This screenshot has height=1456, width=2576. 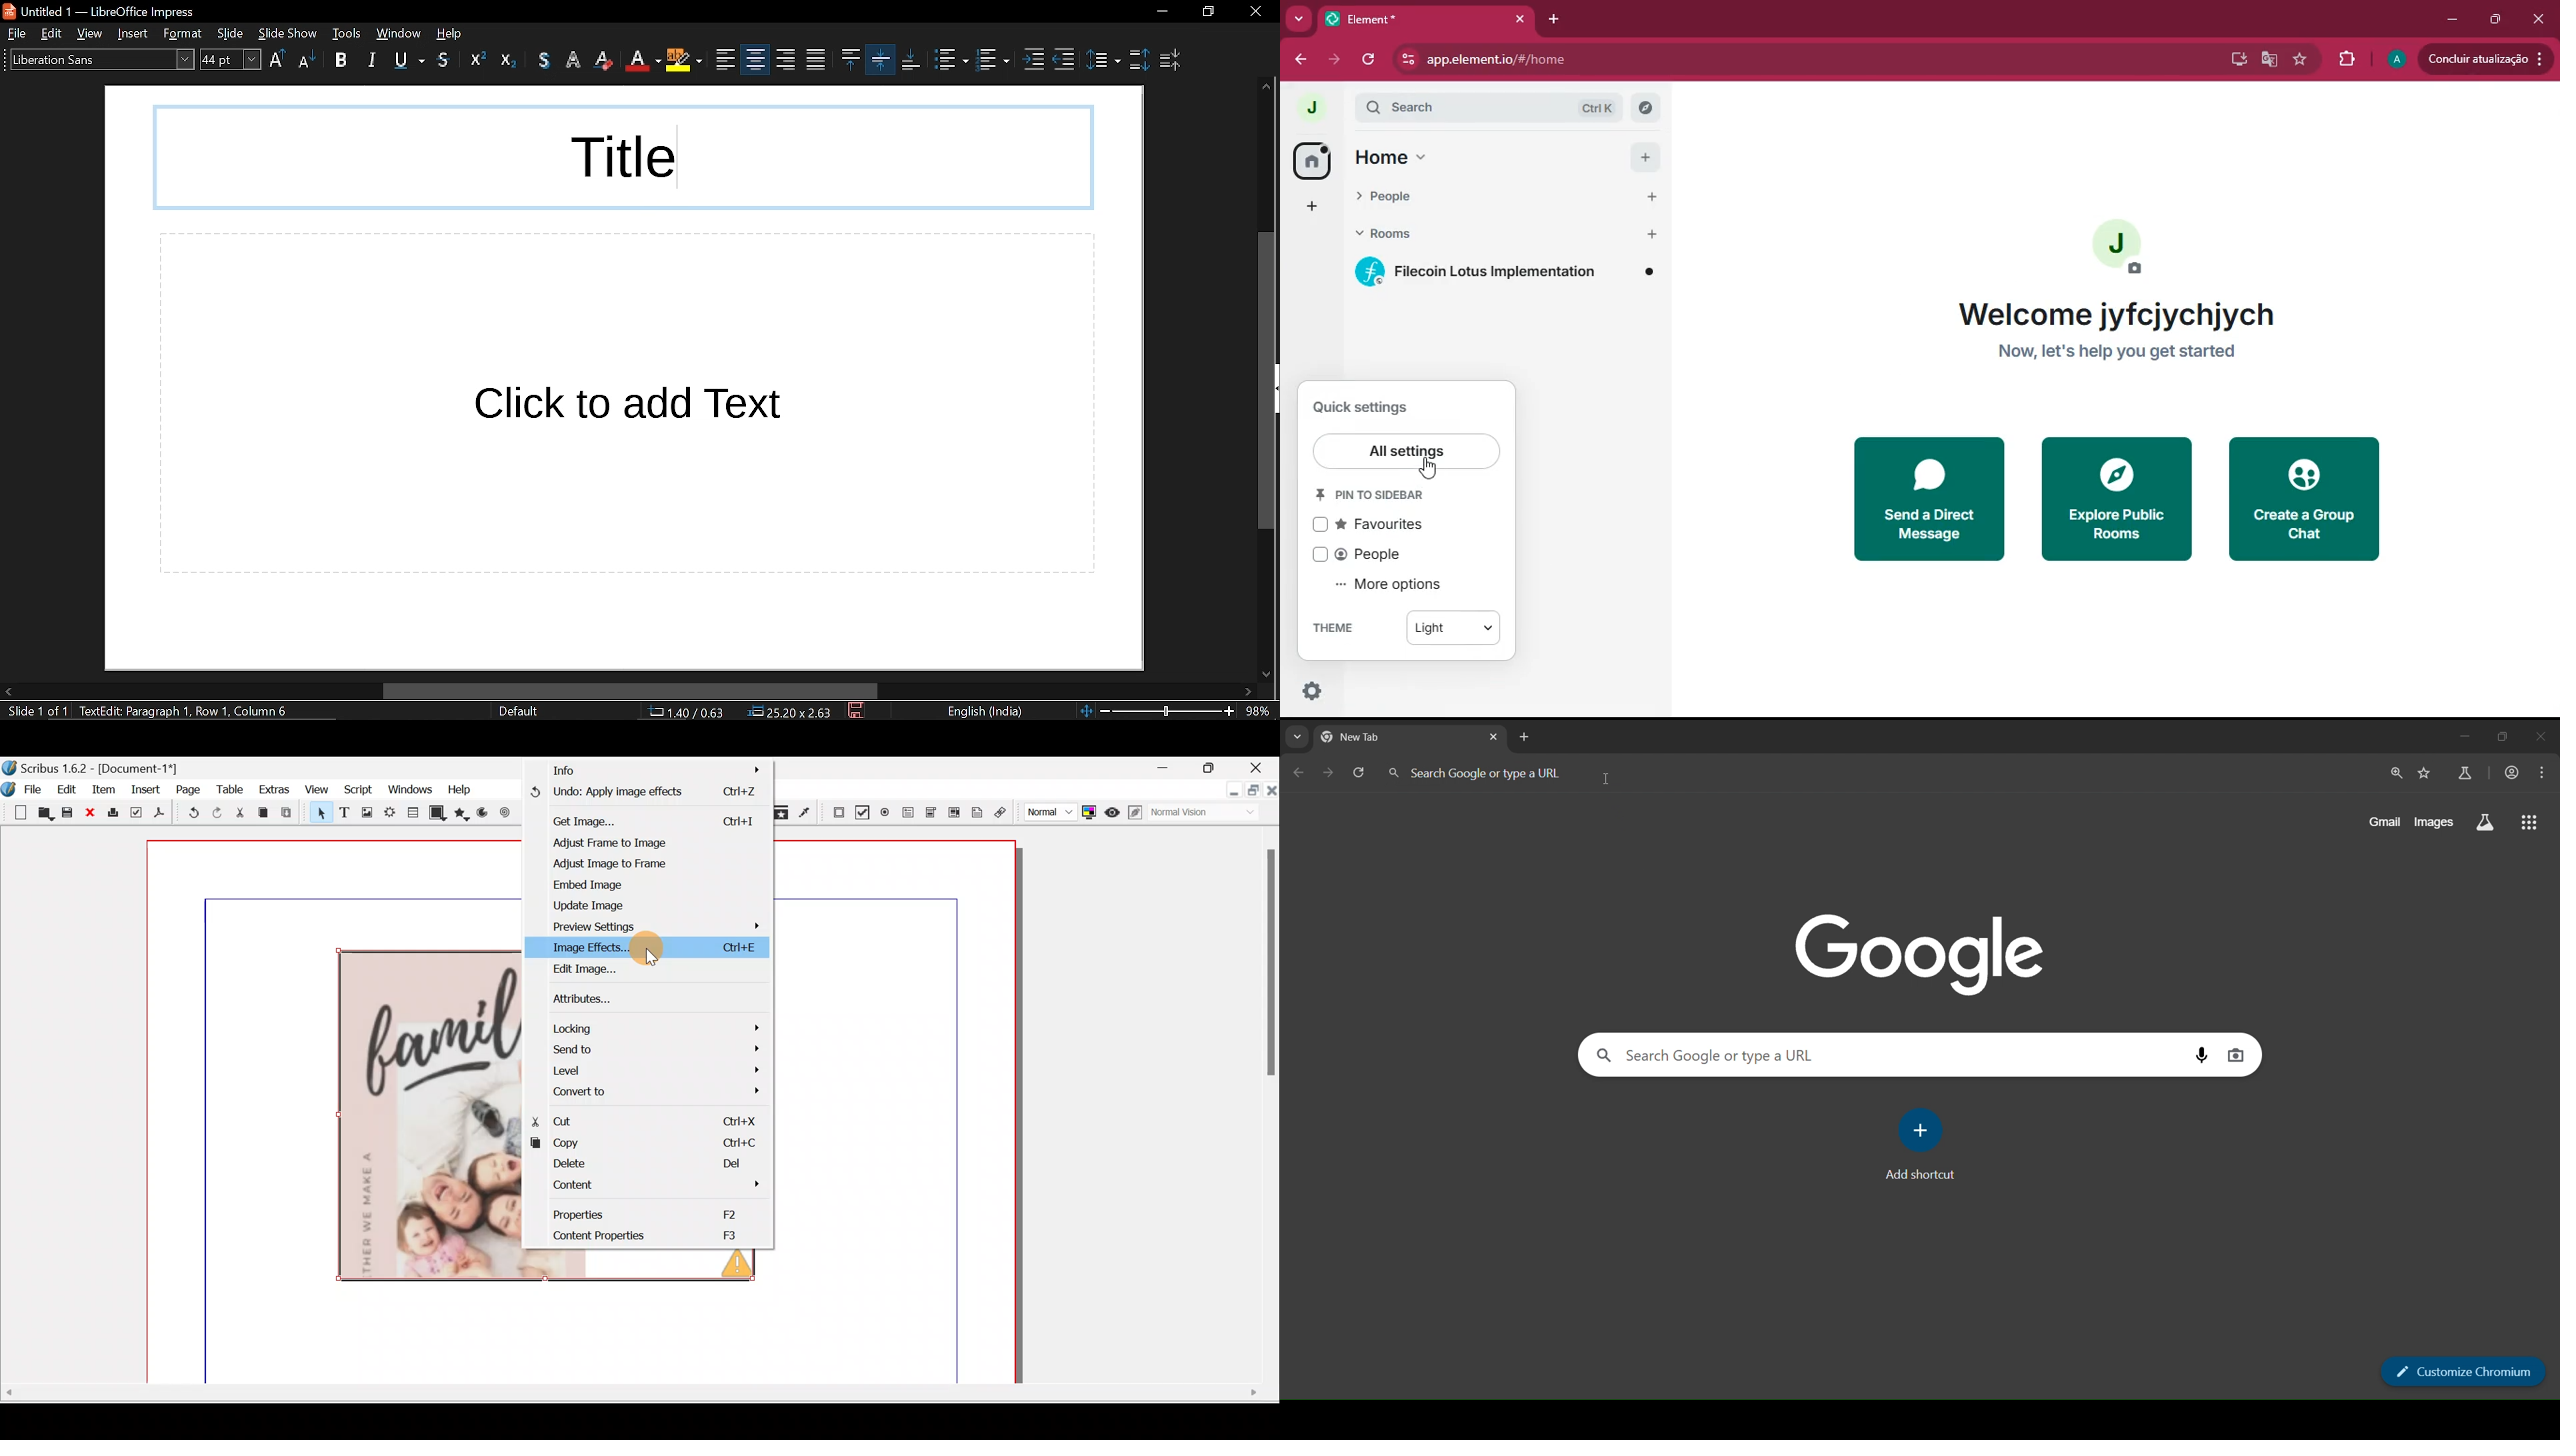 What do you see at coordinates (622, 157) in the screenshot?
I see `click to add title` at bounding box center [622, 157].